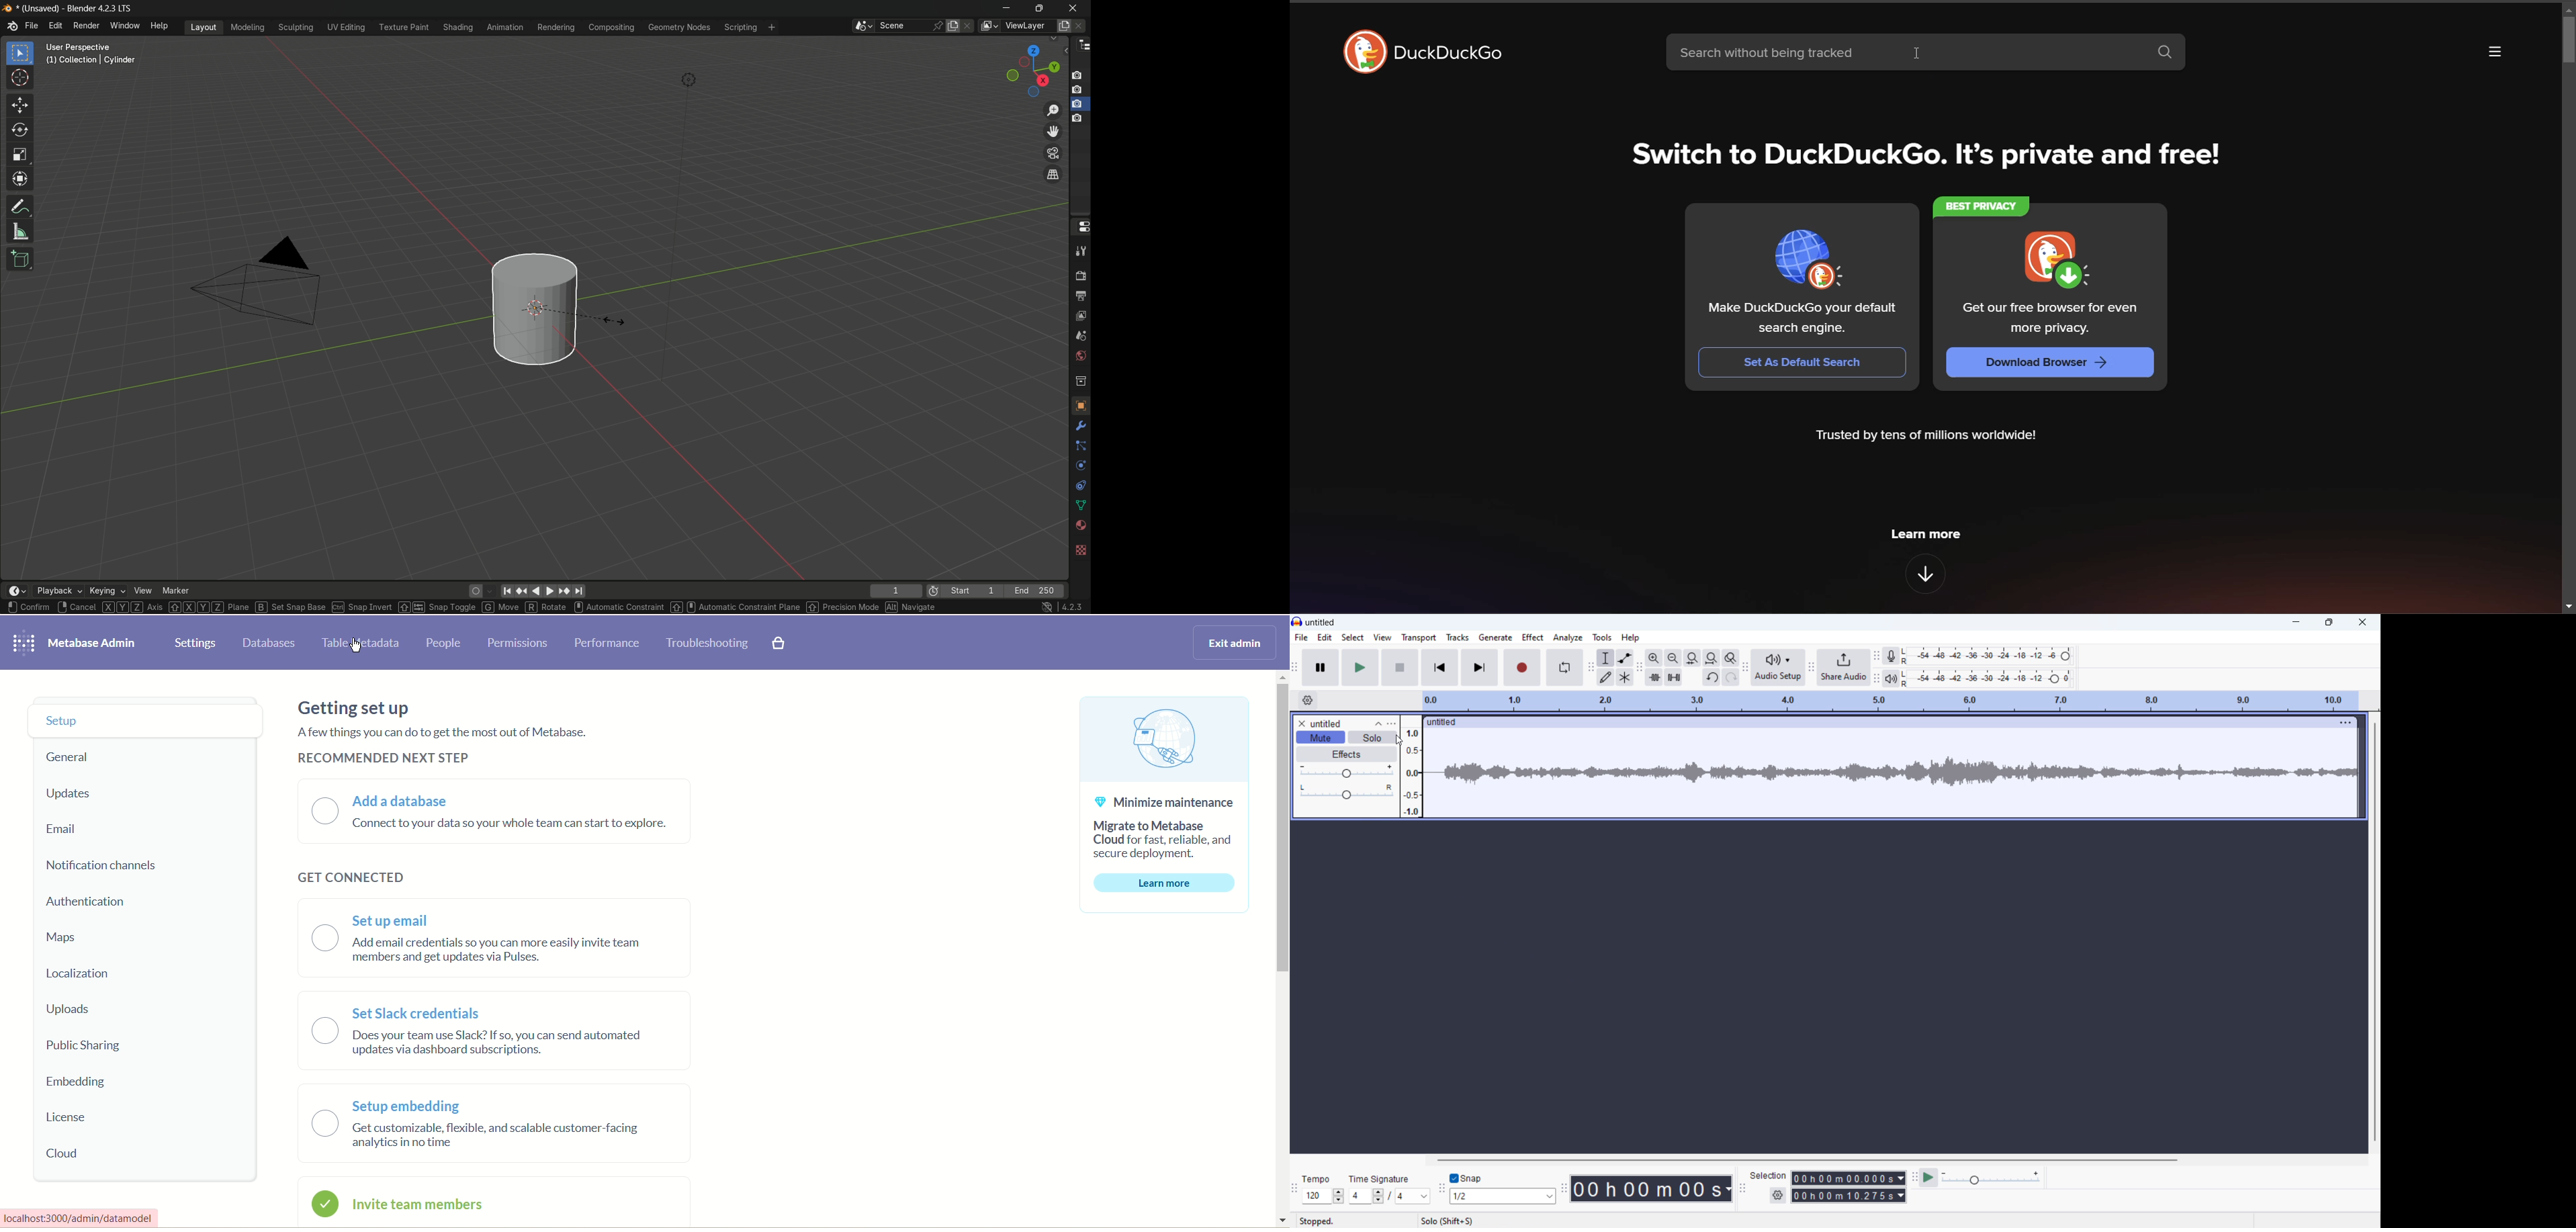 Image resolution: width=2576 pixels, height=1232 pixels. Describe the element at coordinates (1082, 47) in the screenshot. I see `outliner` at that location.